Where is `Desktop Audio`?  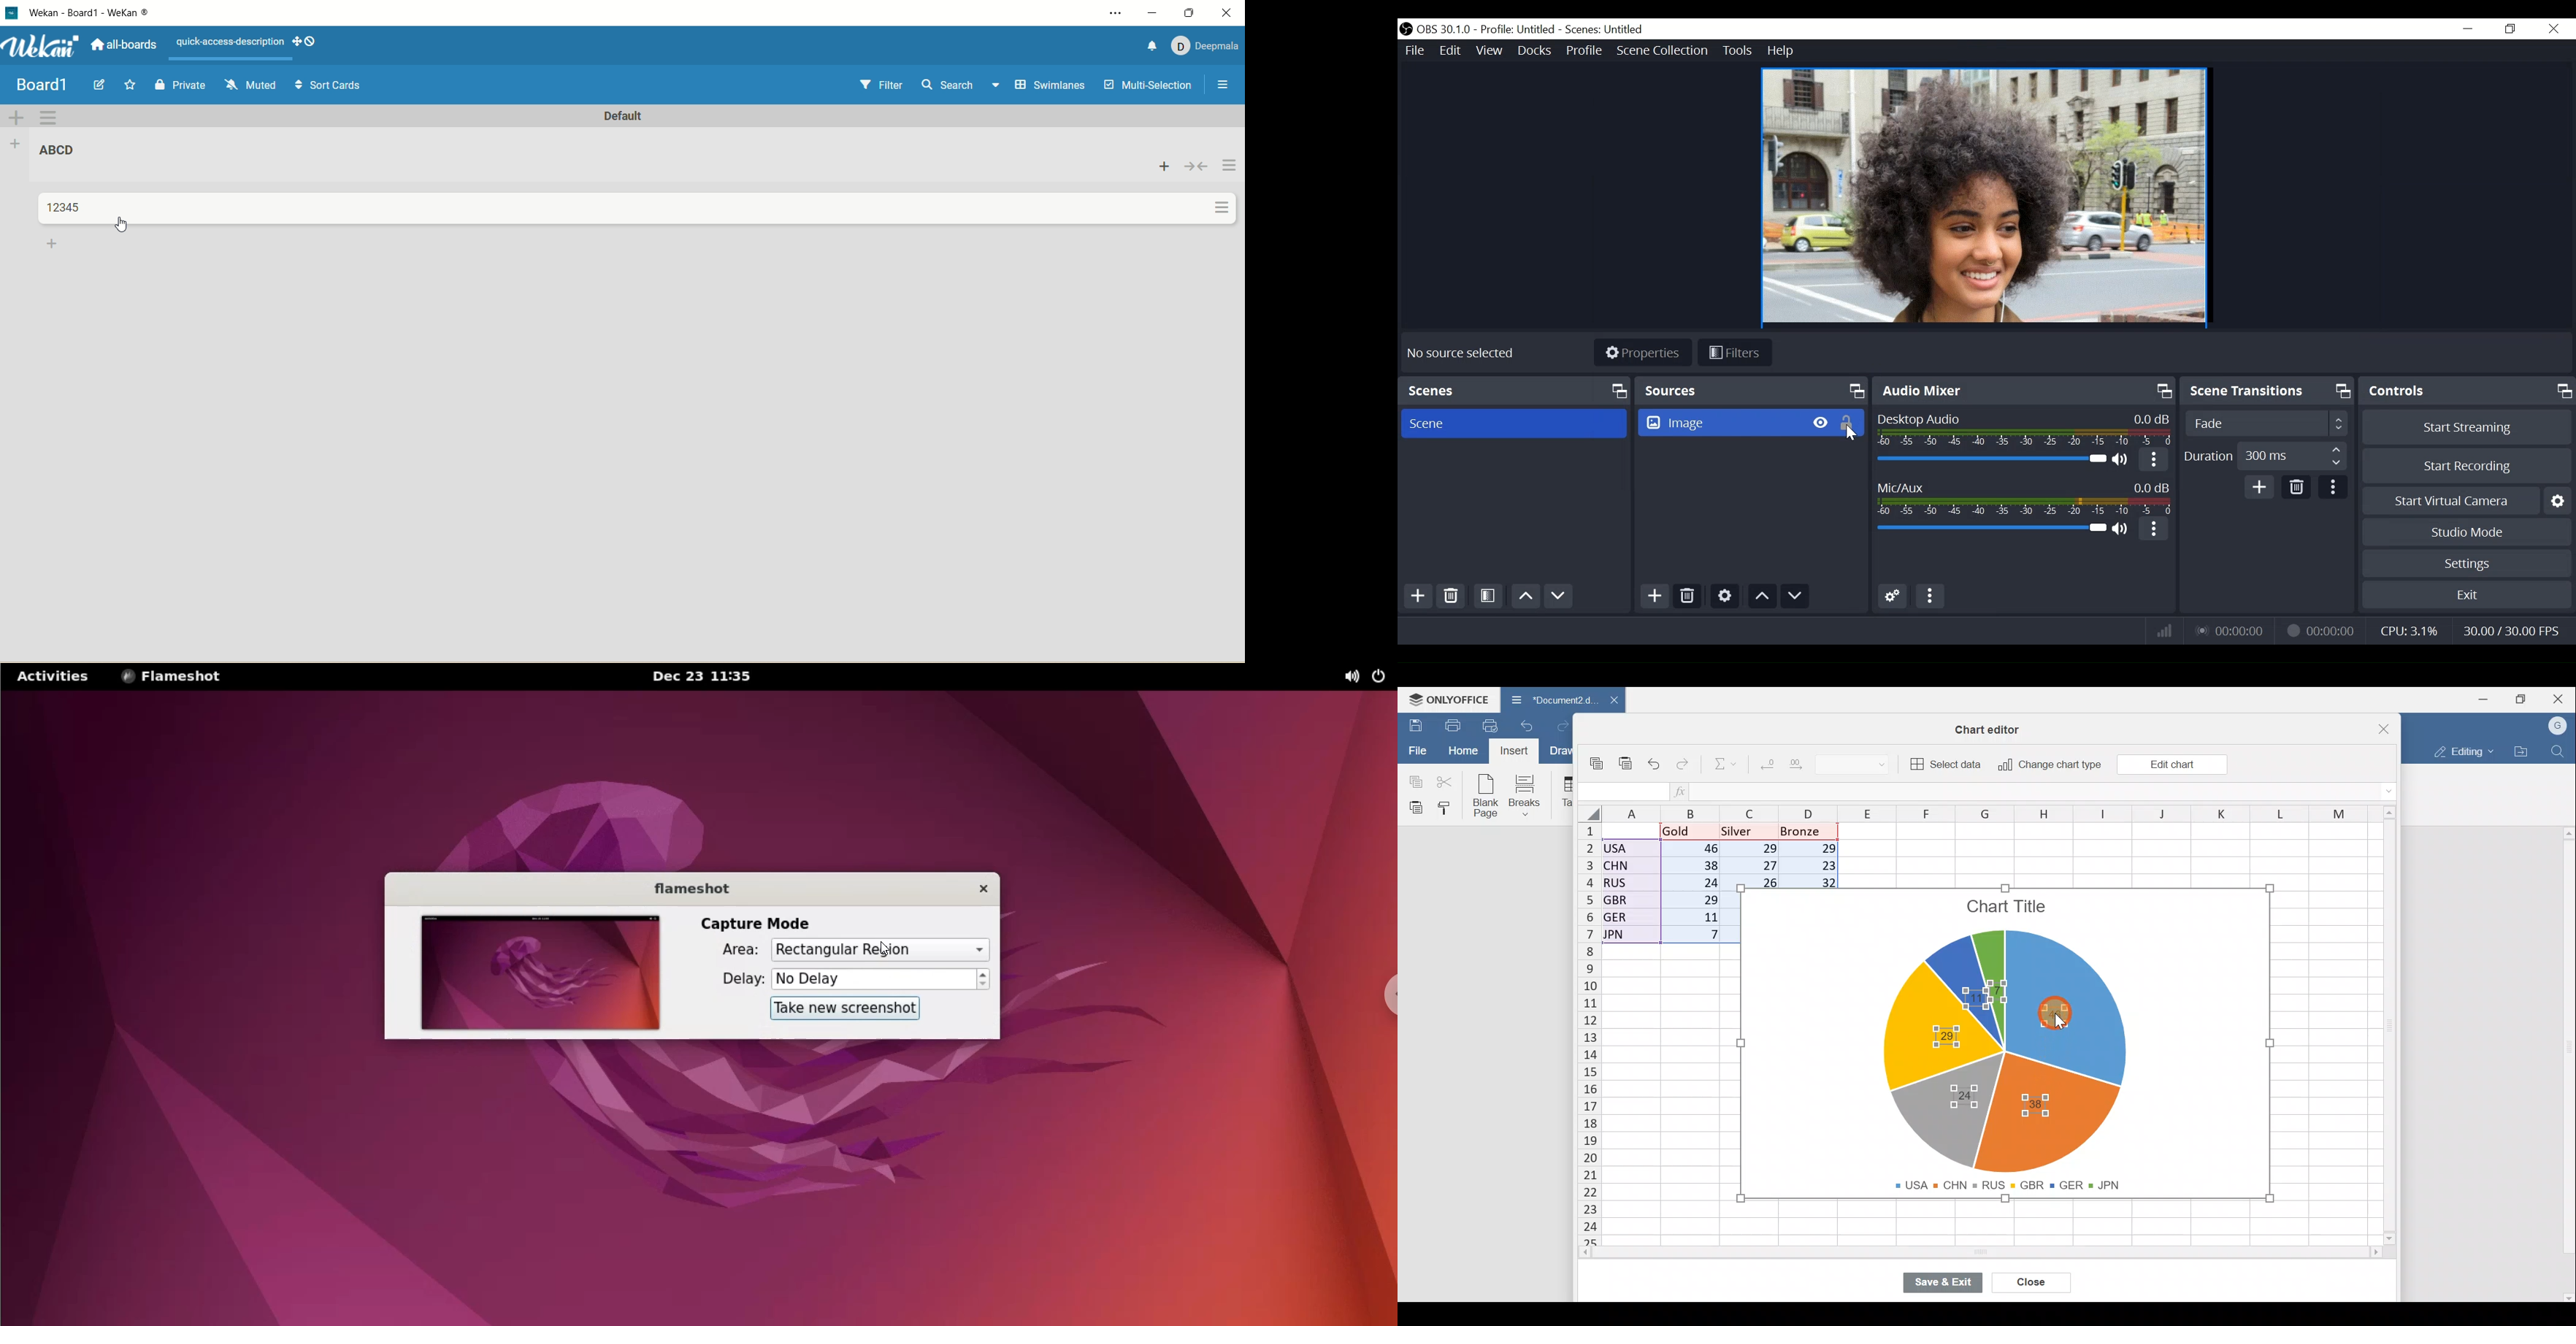
Desktop Audio is located at coordinates (2021, 430).